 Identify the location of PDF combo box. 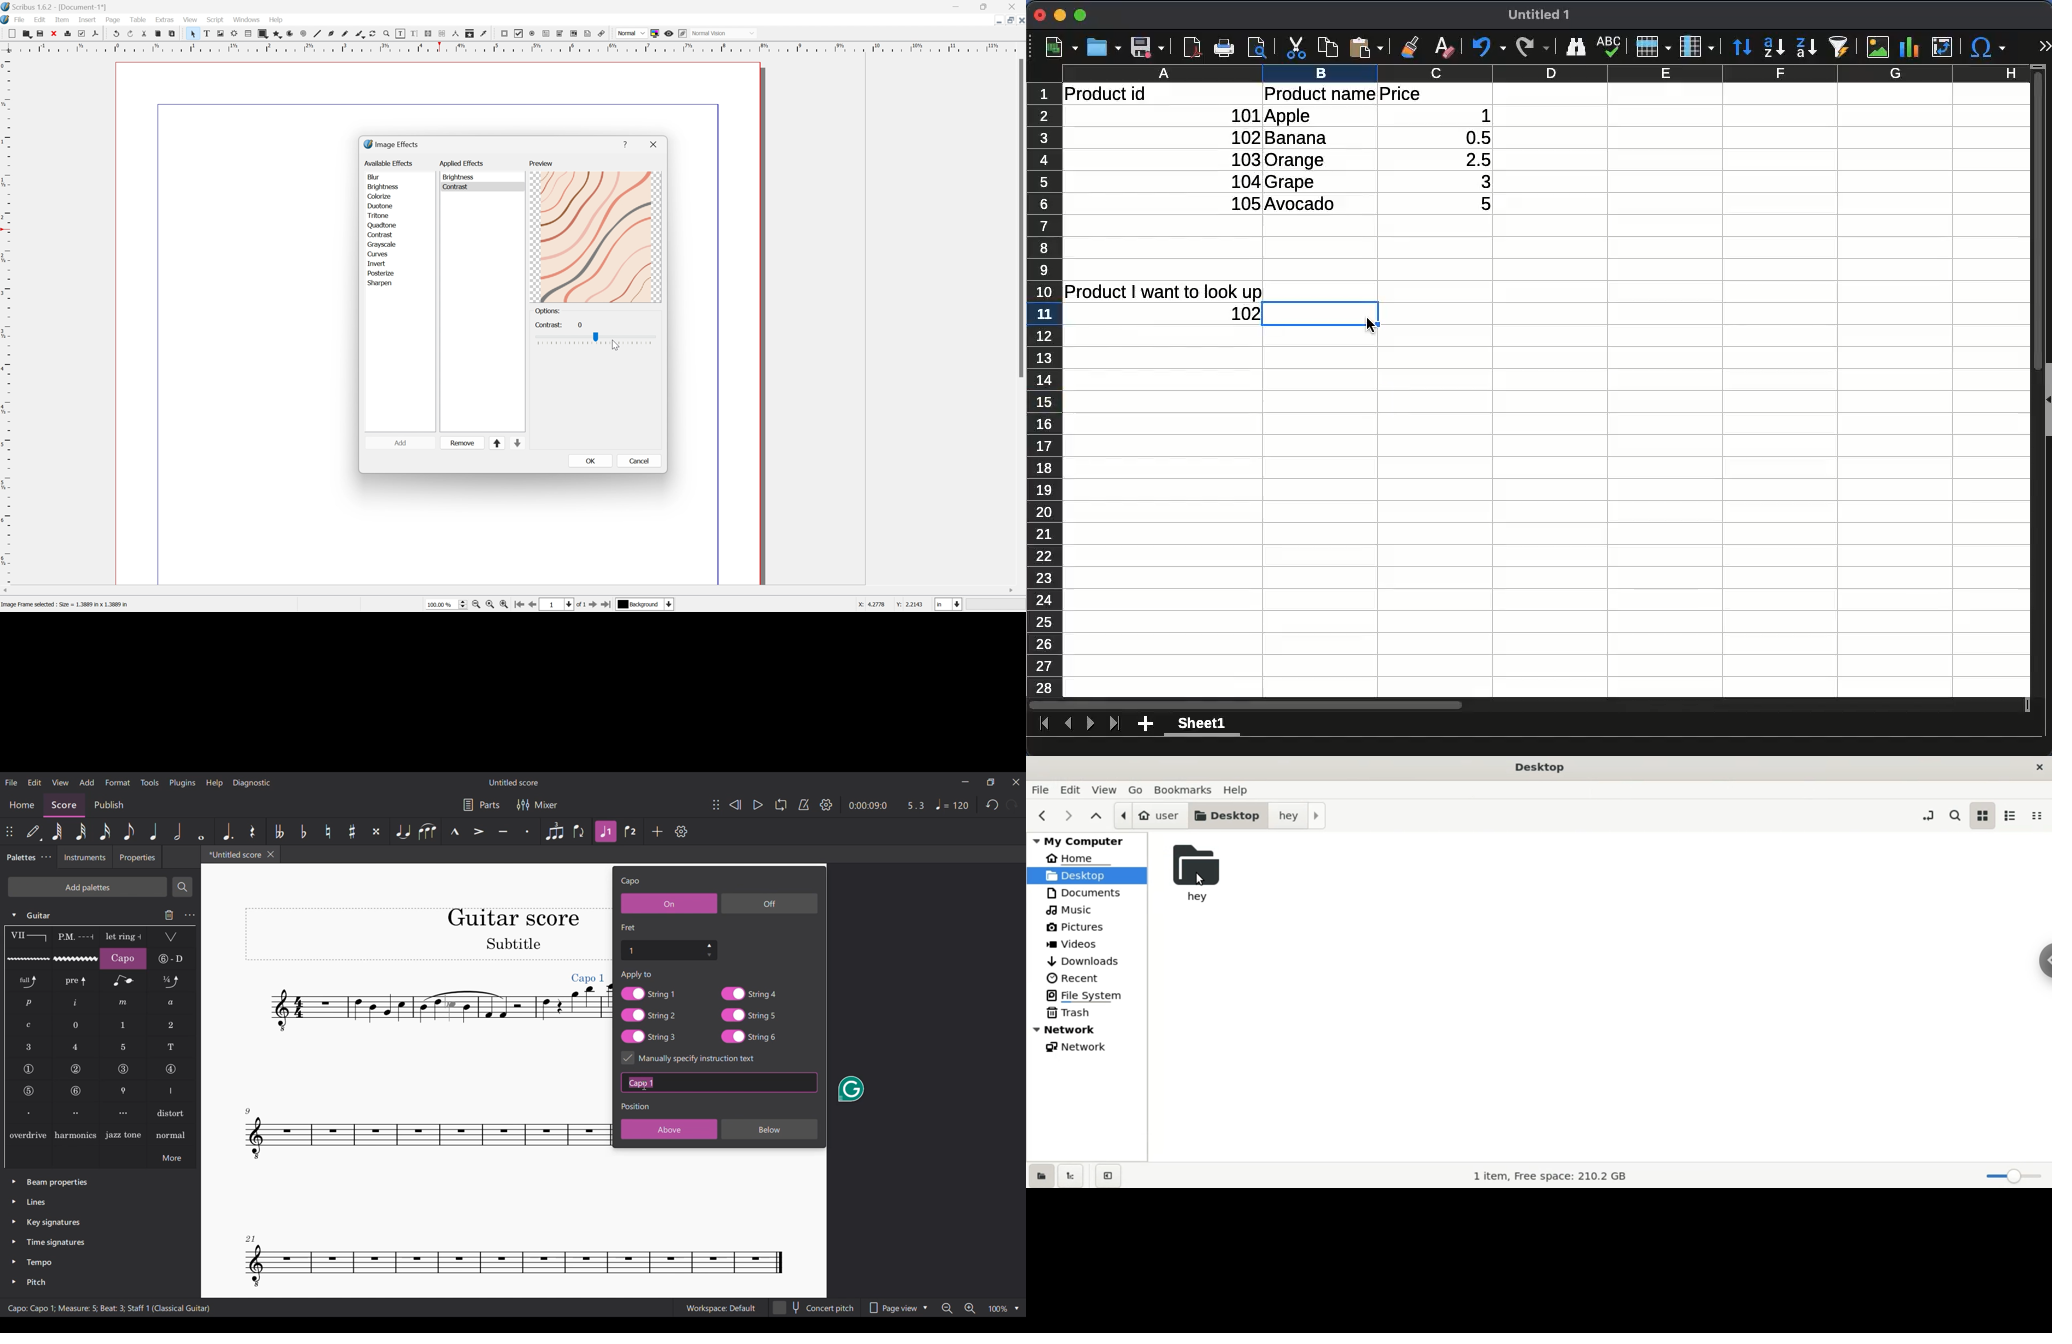
(561, 34).